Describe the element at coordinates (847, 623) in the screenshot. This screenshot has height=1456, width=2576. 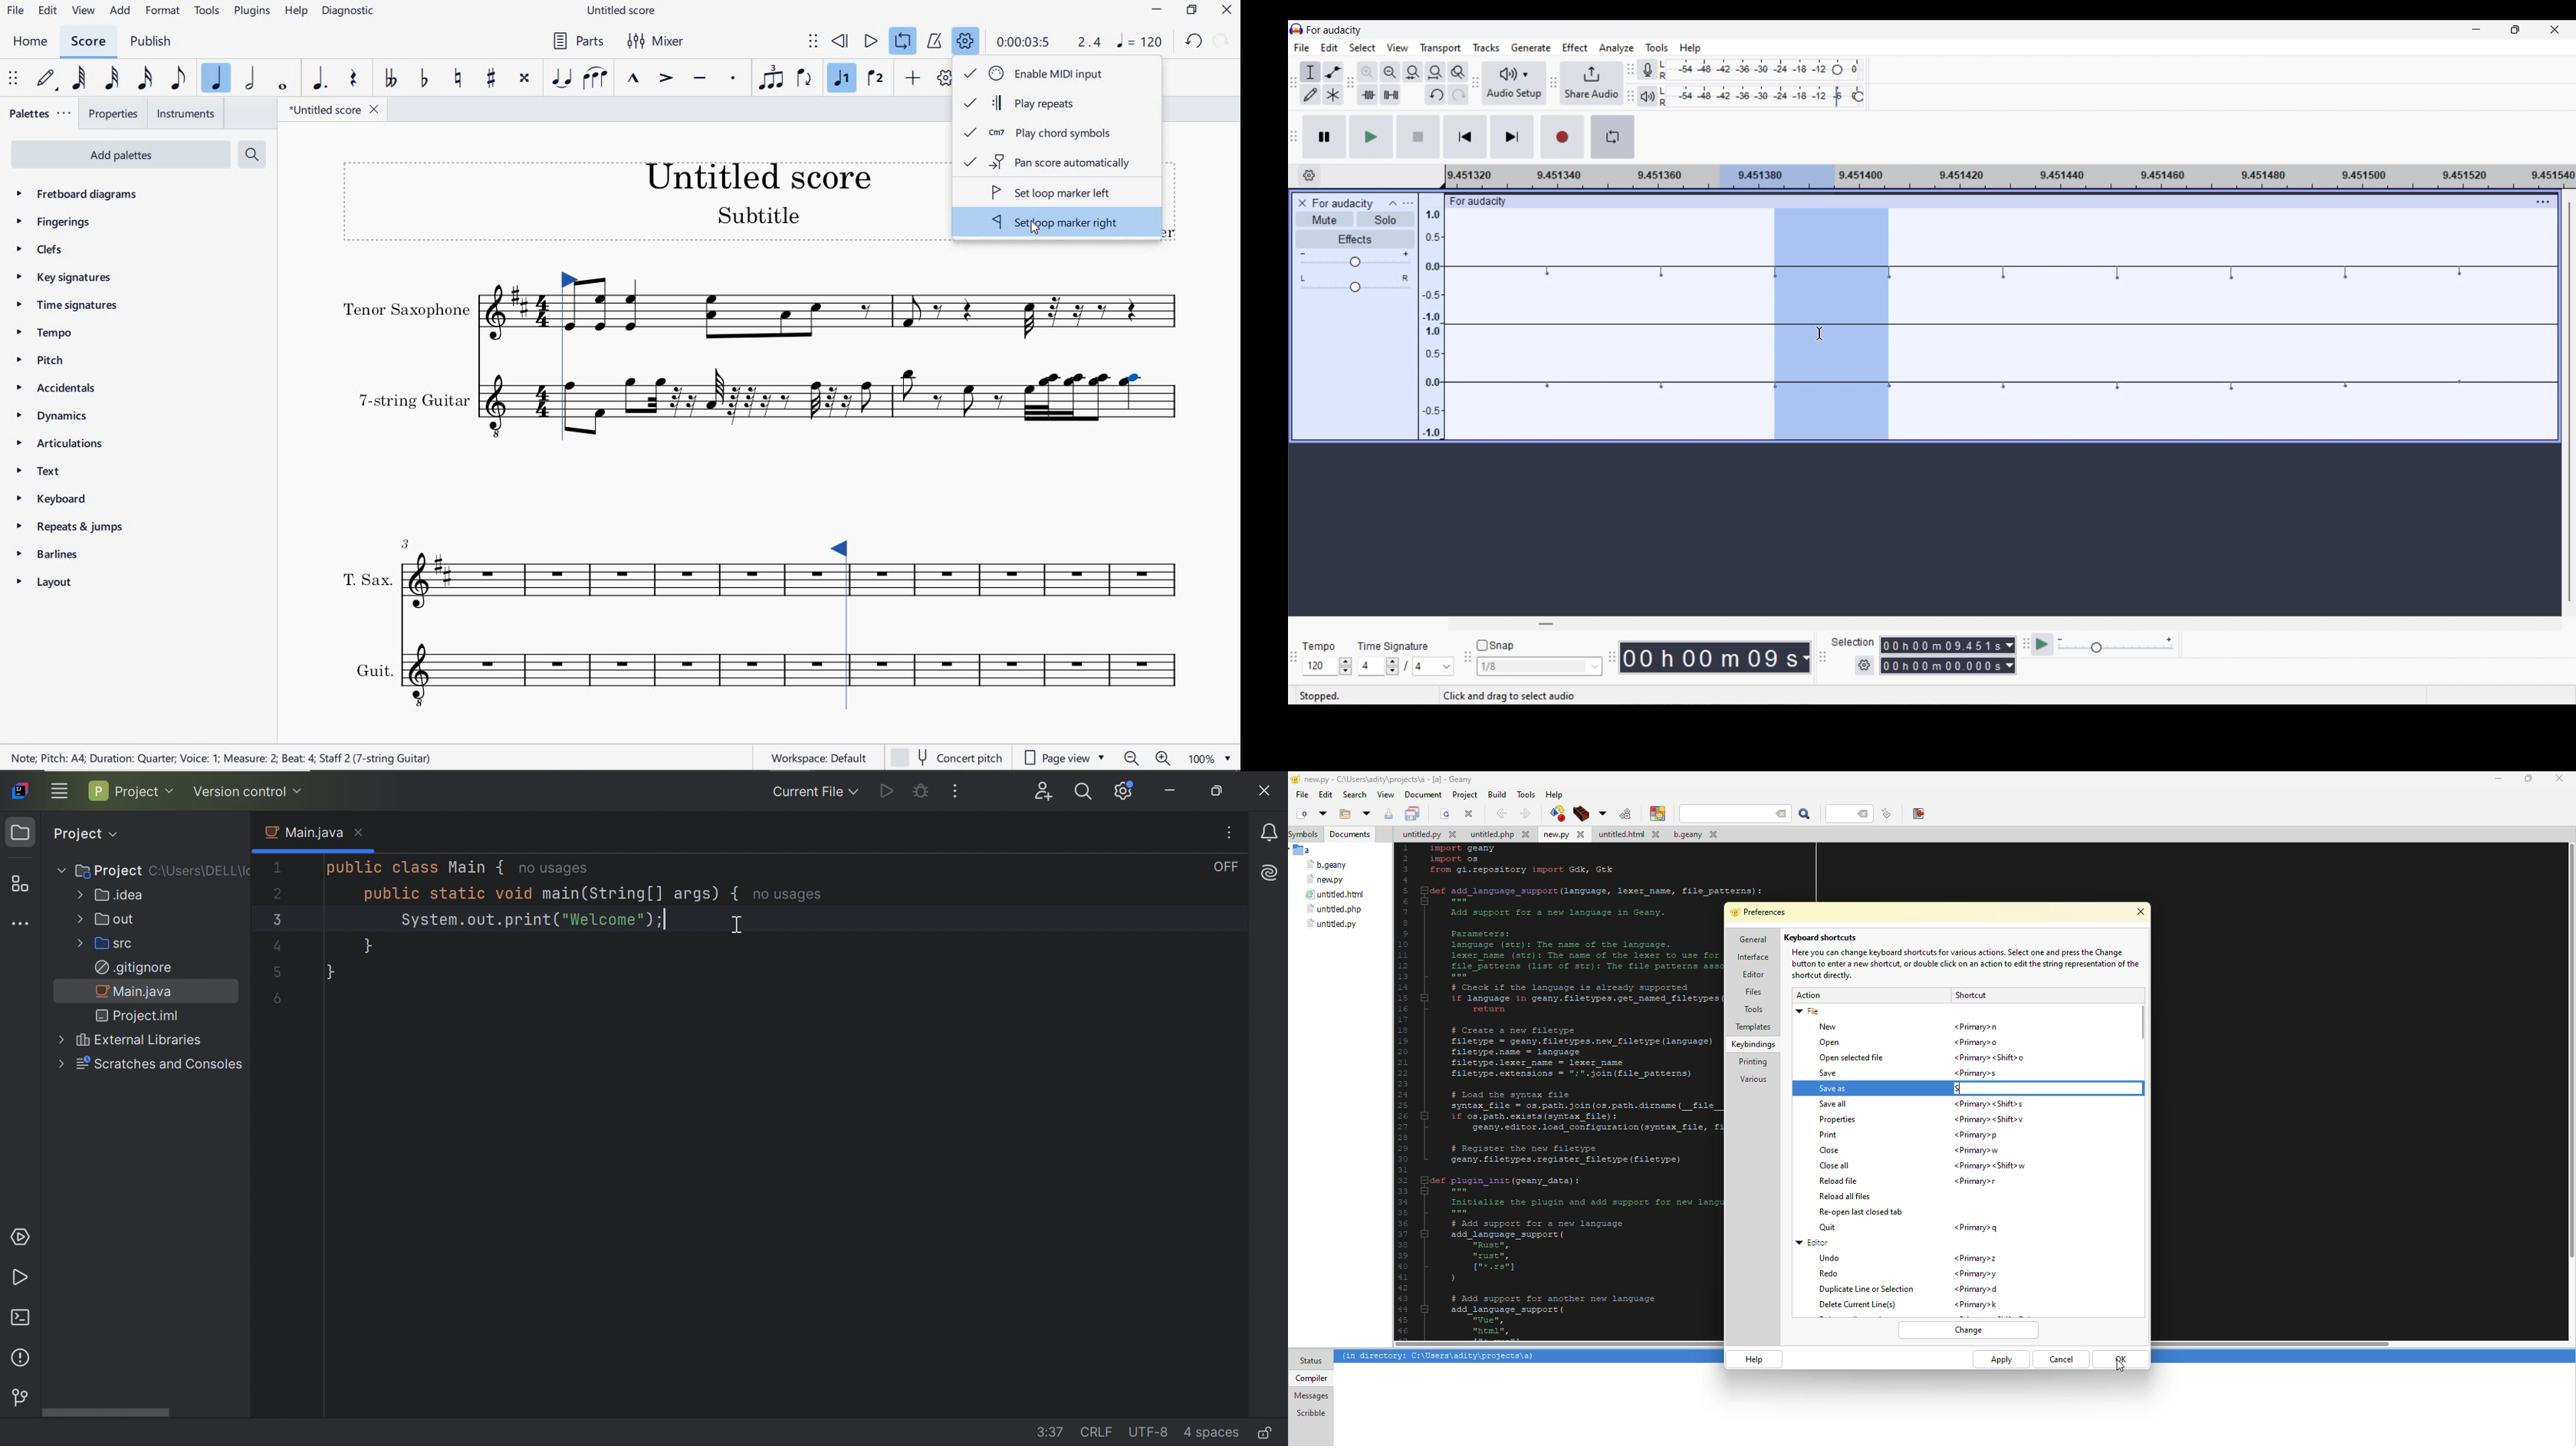
I see `Loop Market set right` at that location.